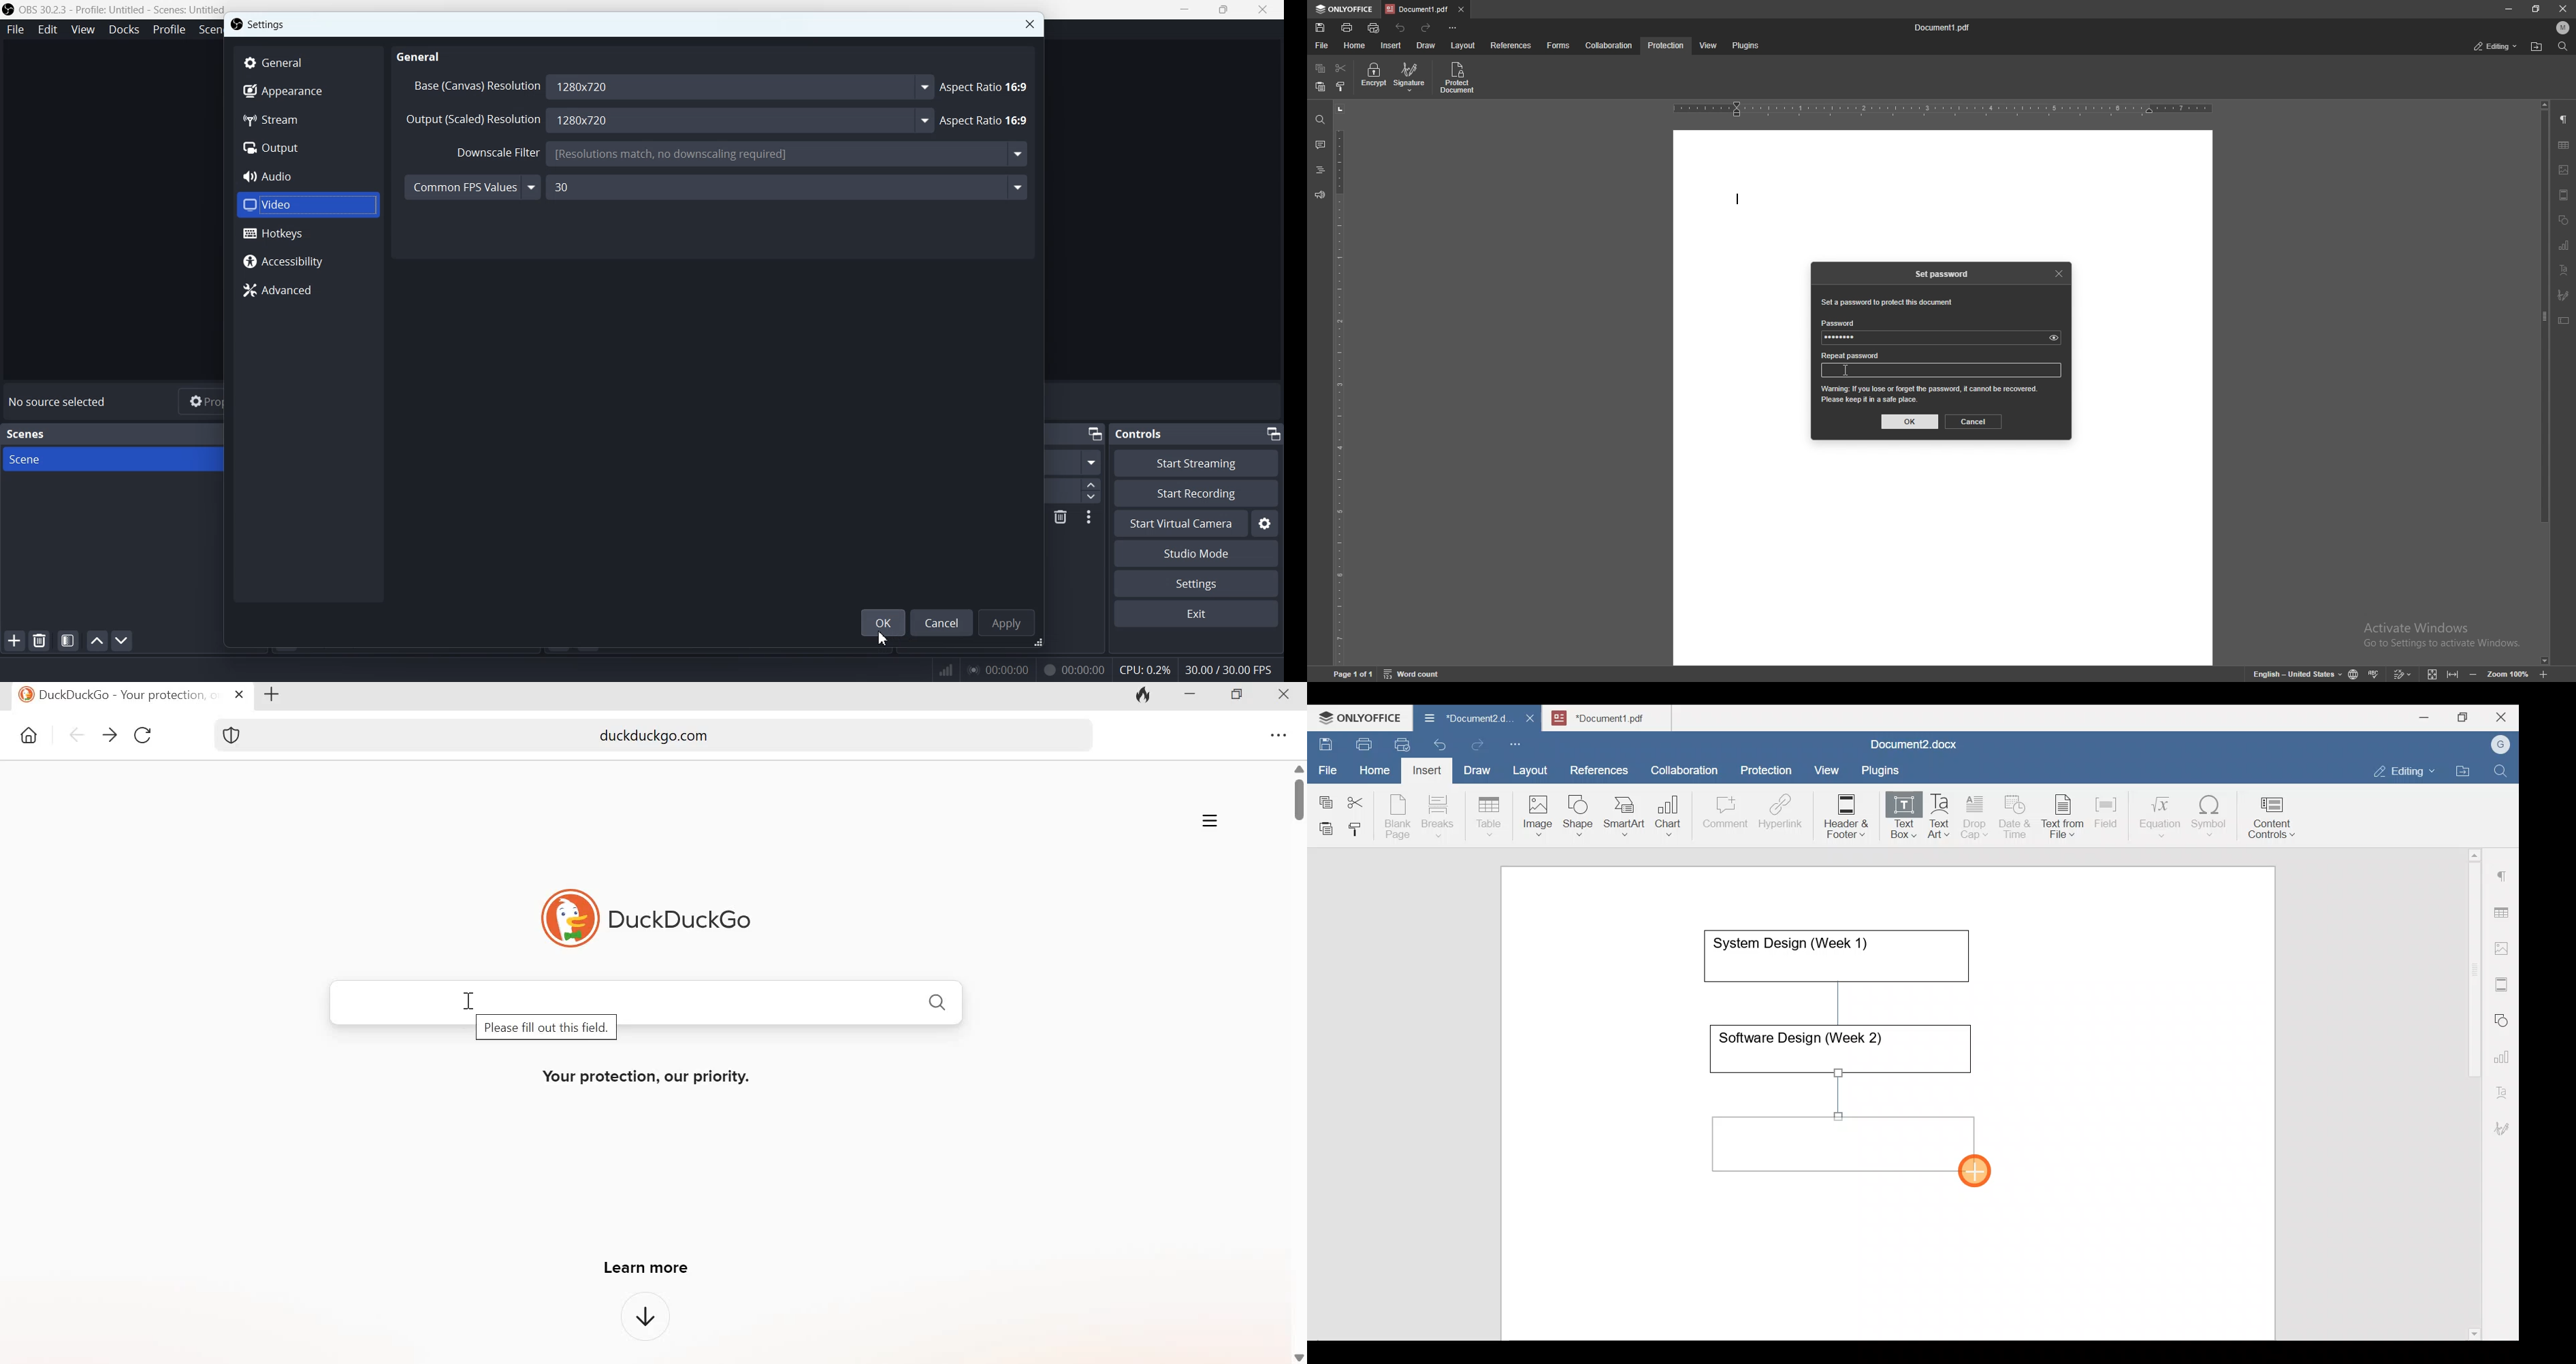 The image size is (2576, 1372). Describe the element at coordinates (27, 735) in the screenshot. I see `Home` at that location.